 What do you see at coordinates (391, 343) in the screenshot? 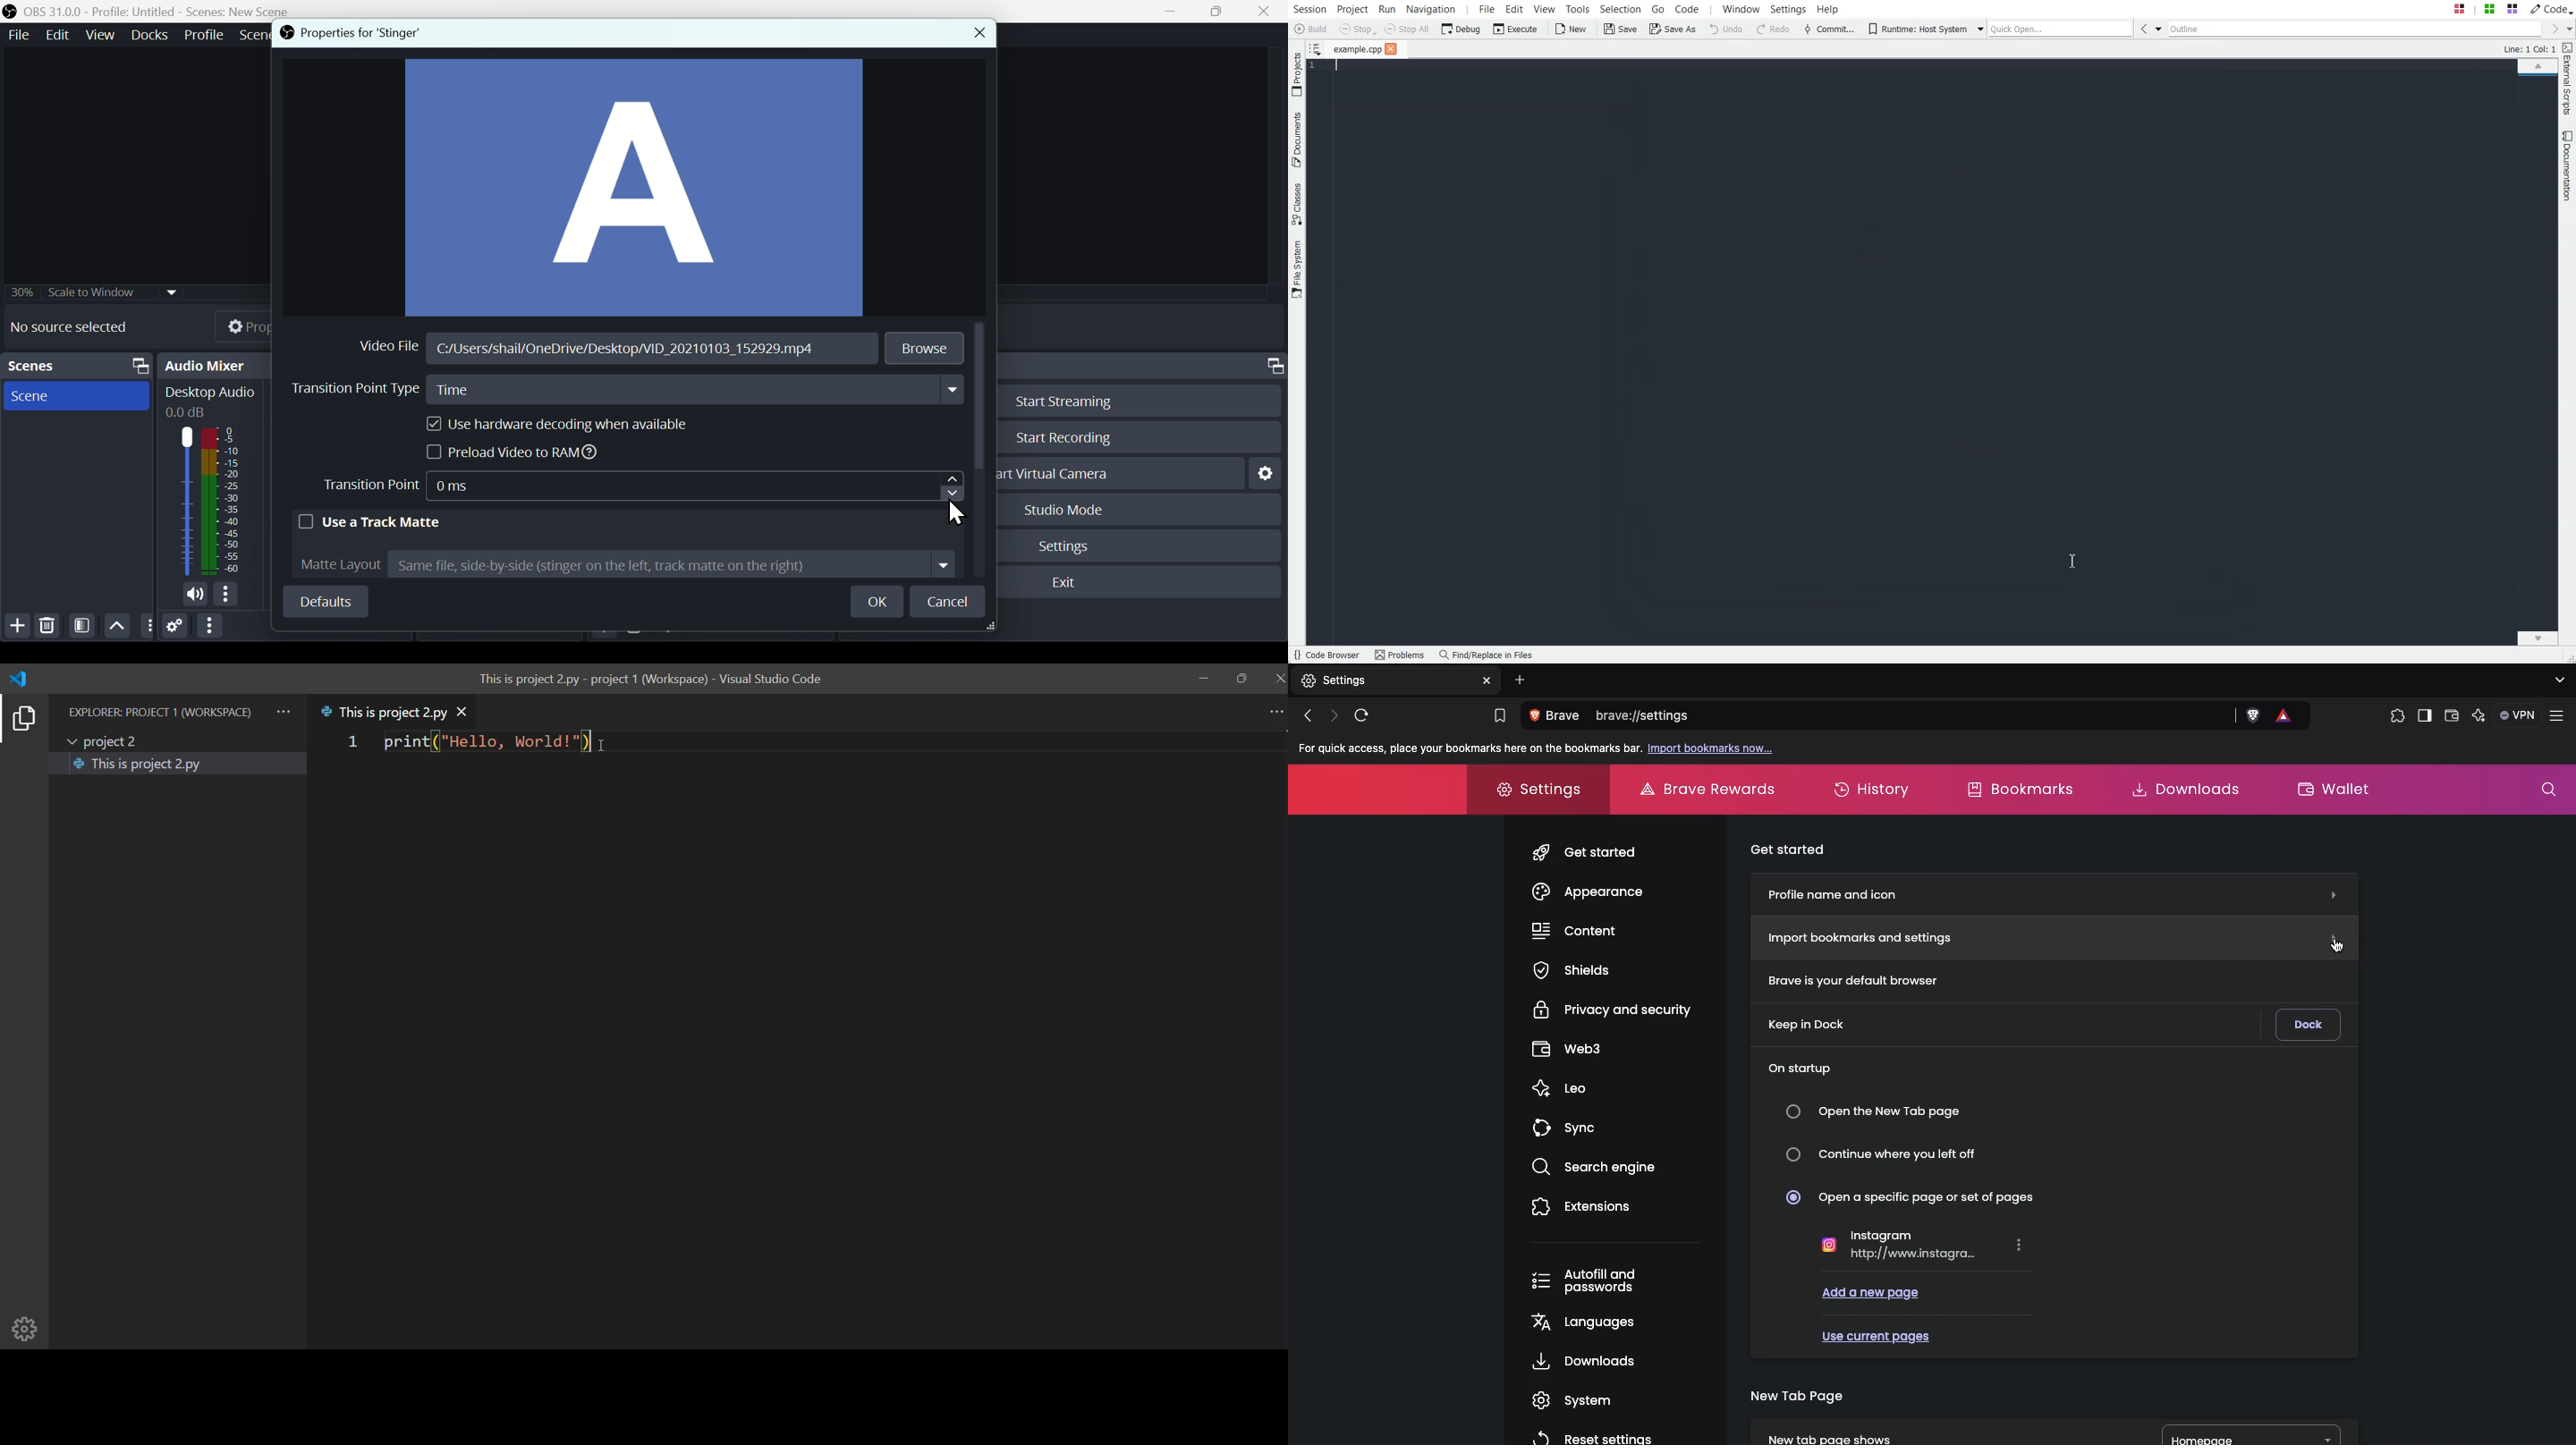
I see `Video file` at bounding box center [391, 343].